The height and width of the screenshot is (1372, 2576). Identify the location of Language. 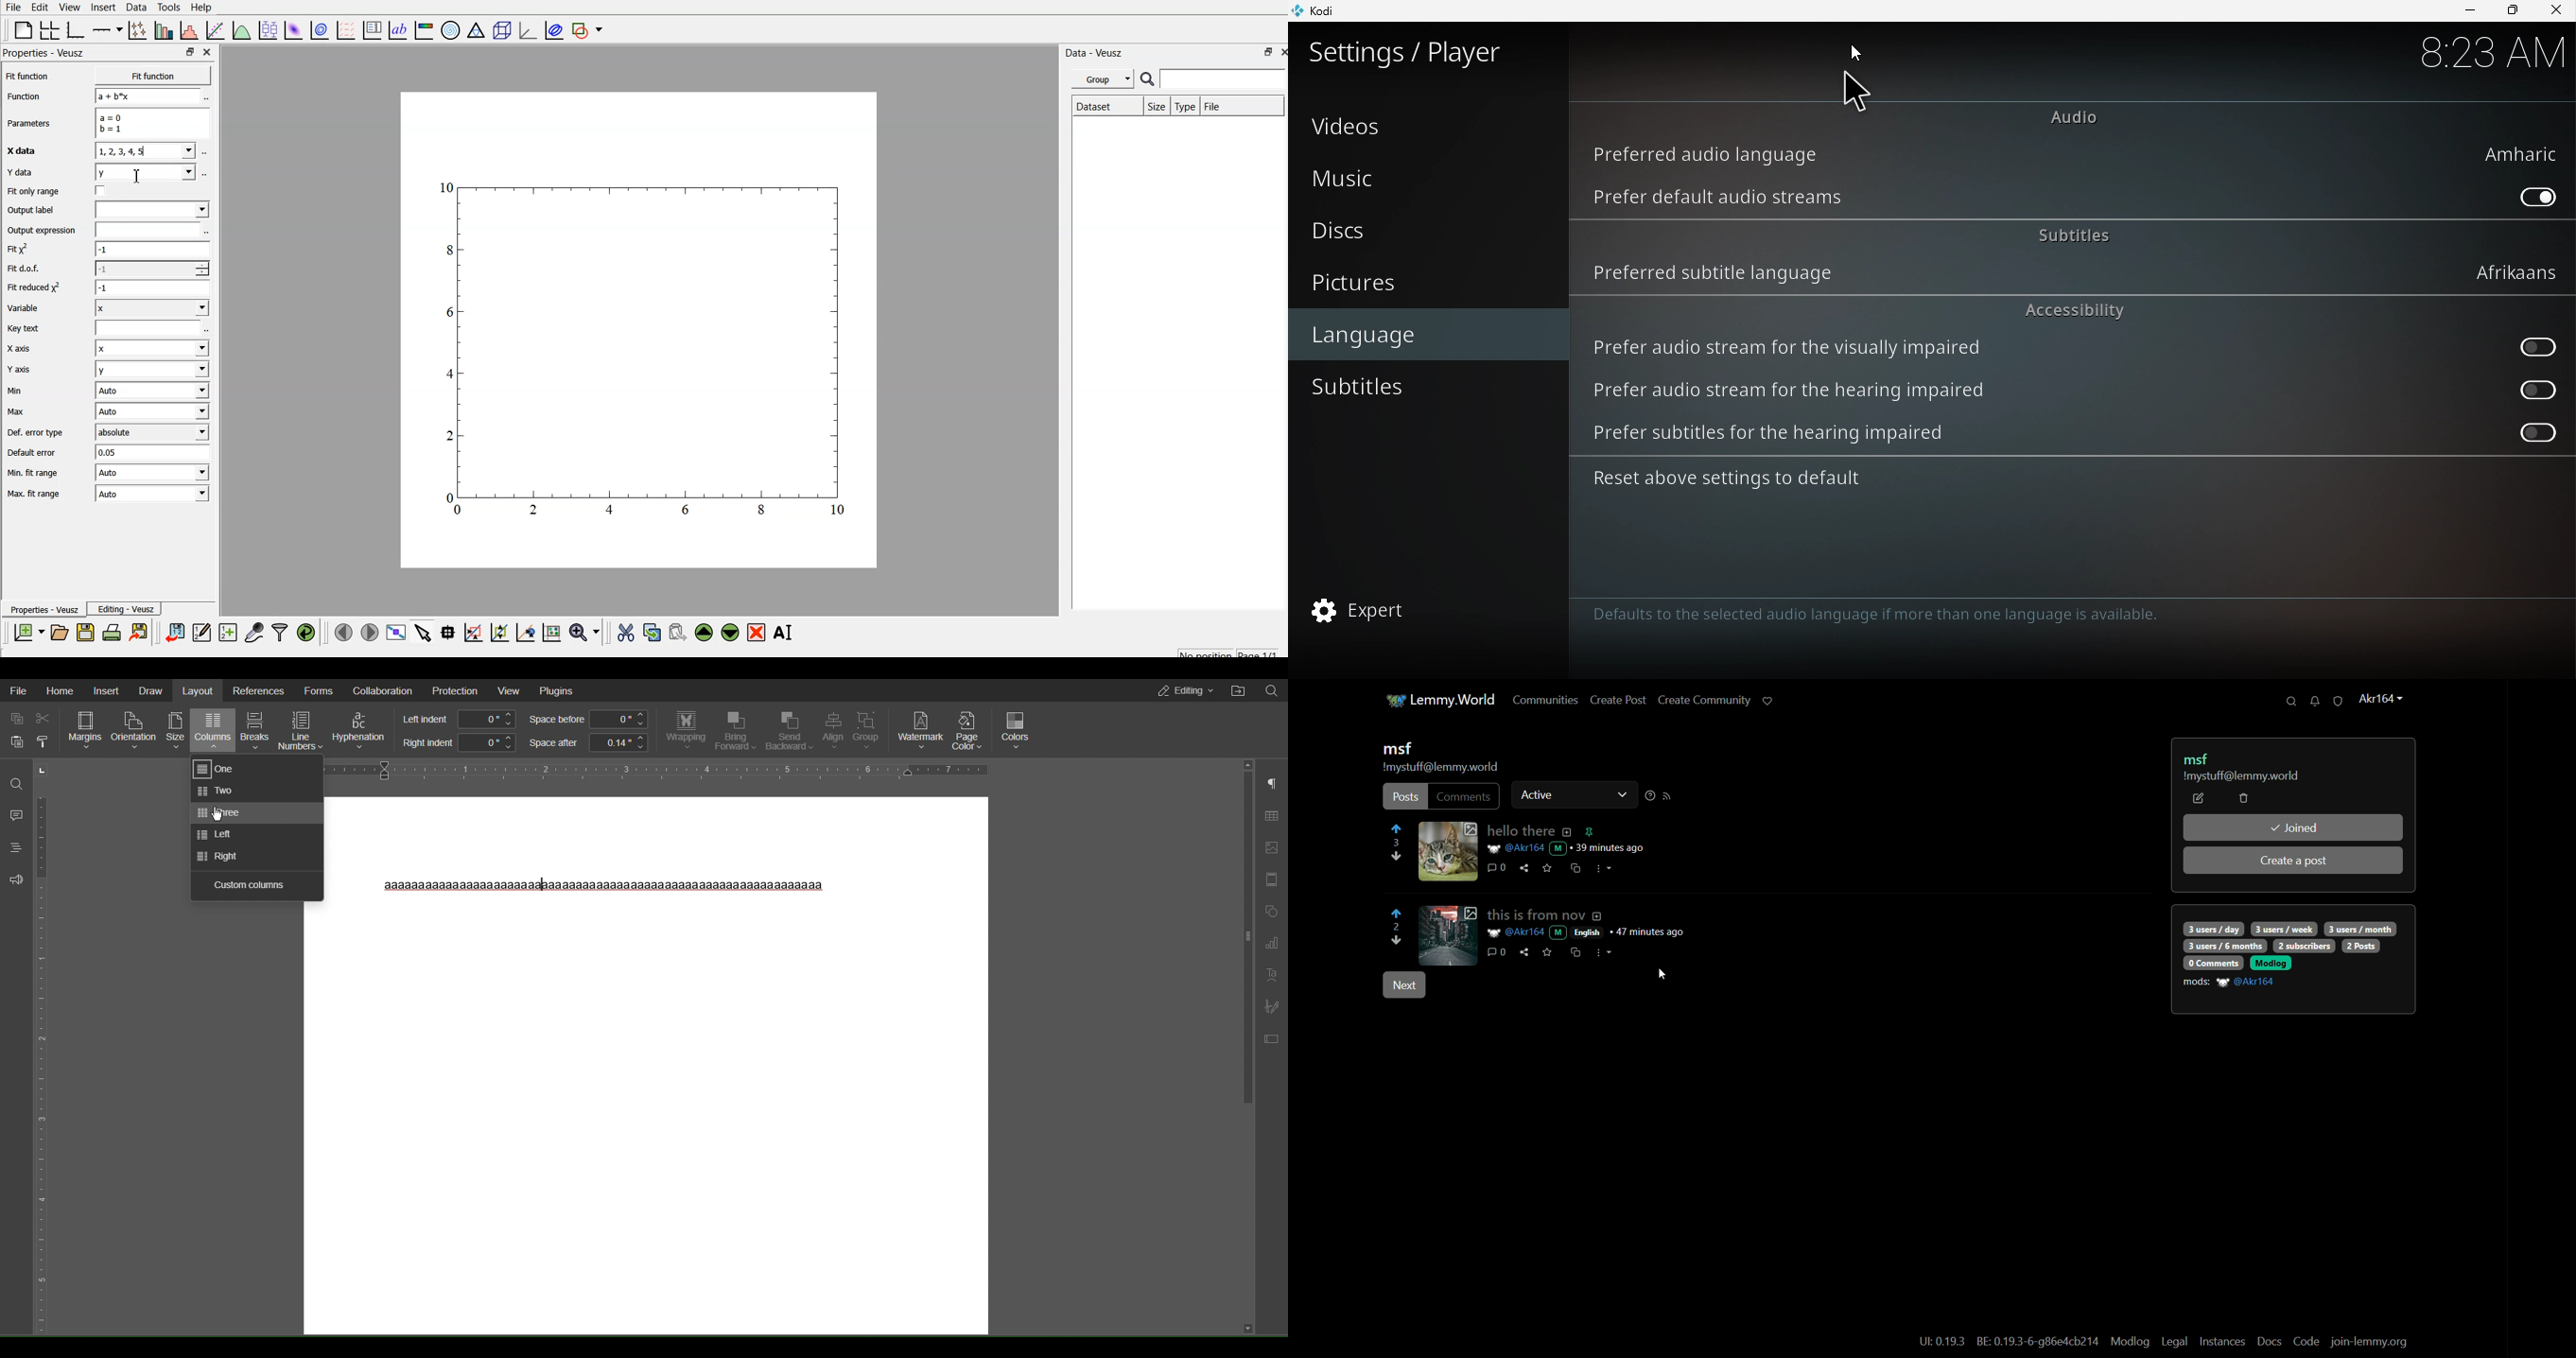
(1431, 333).